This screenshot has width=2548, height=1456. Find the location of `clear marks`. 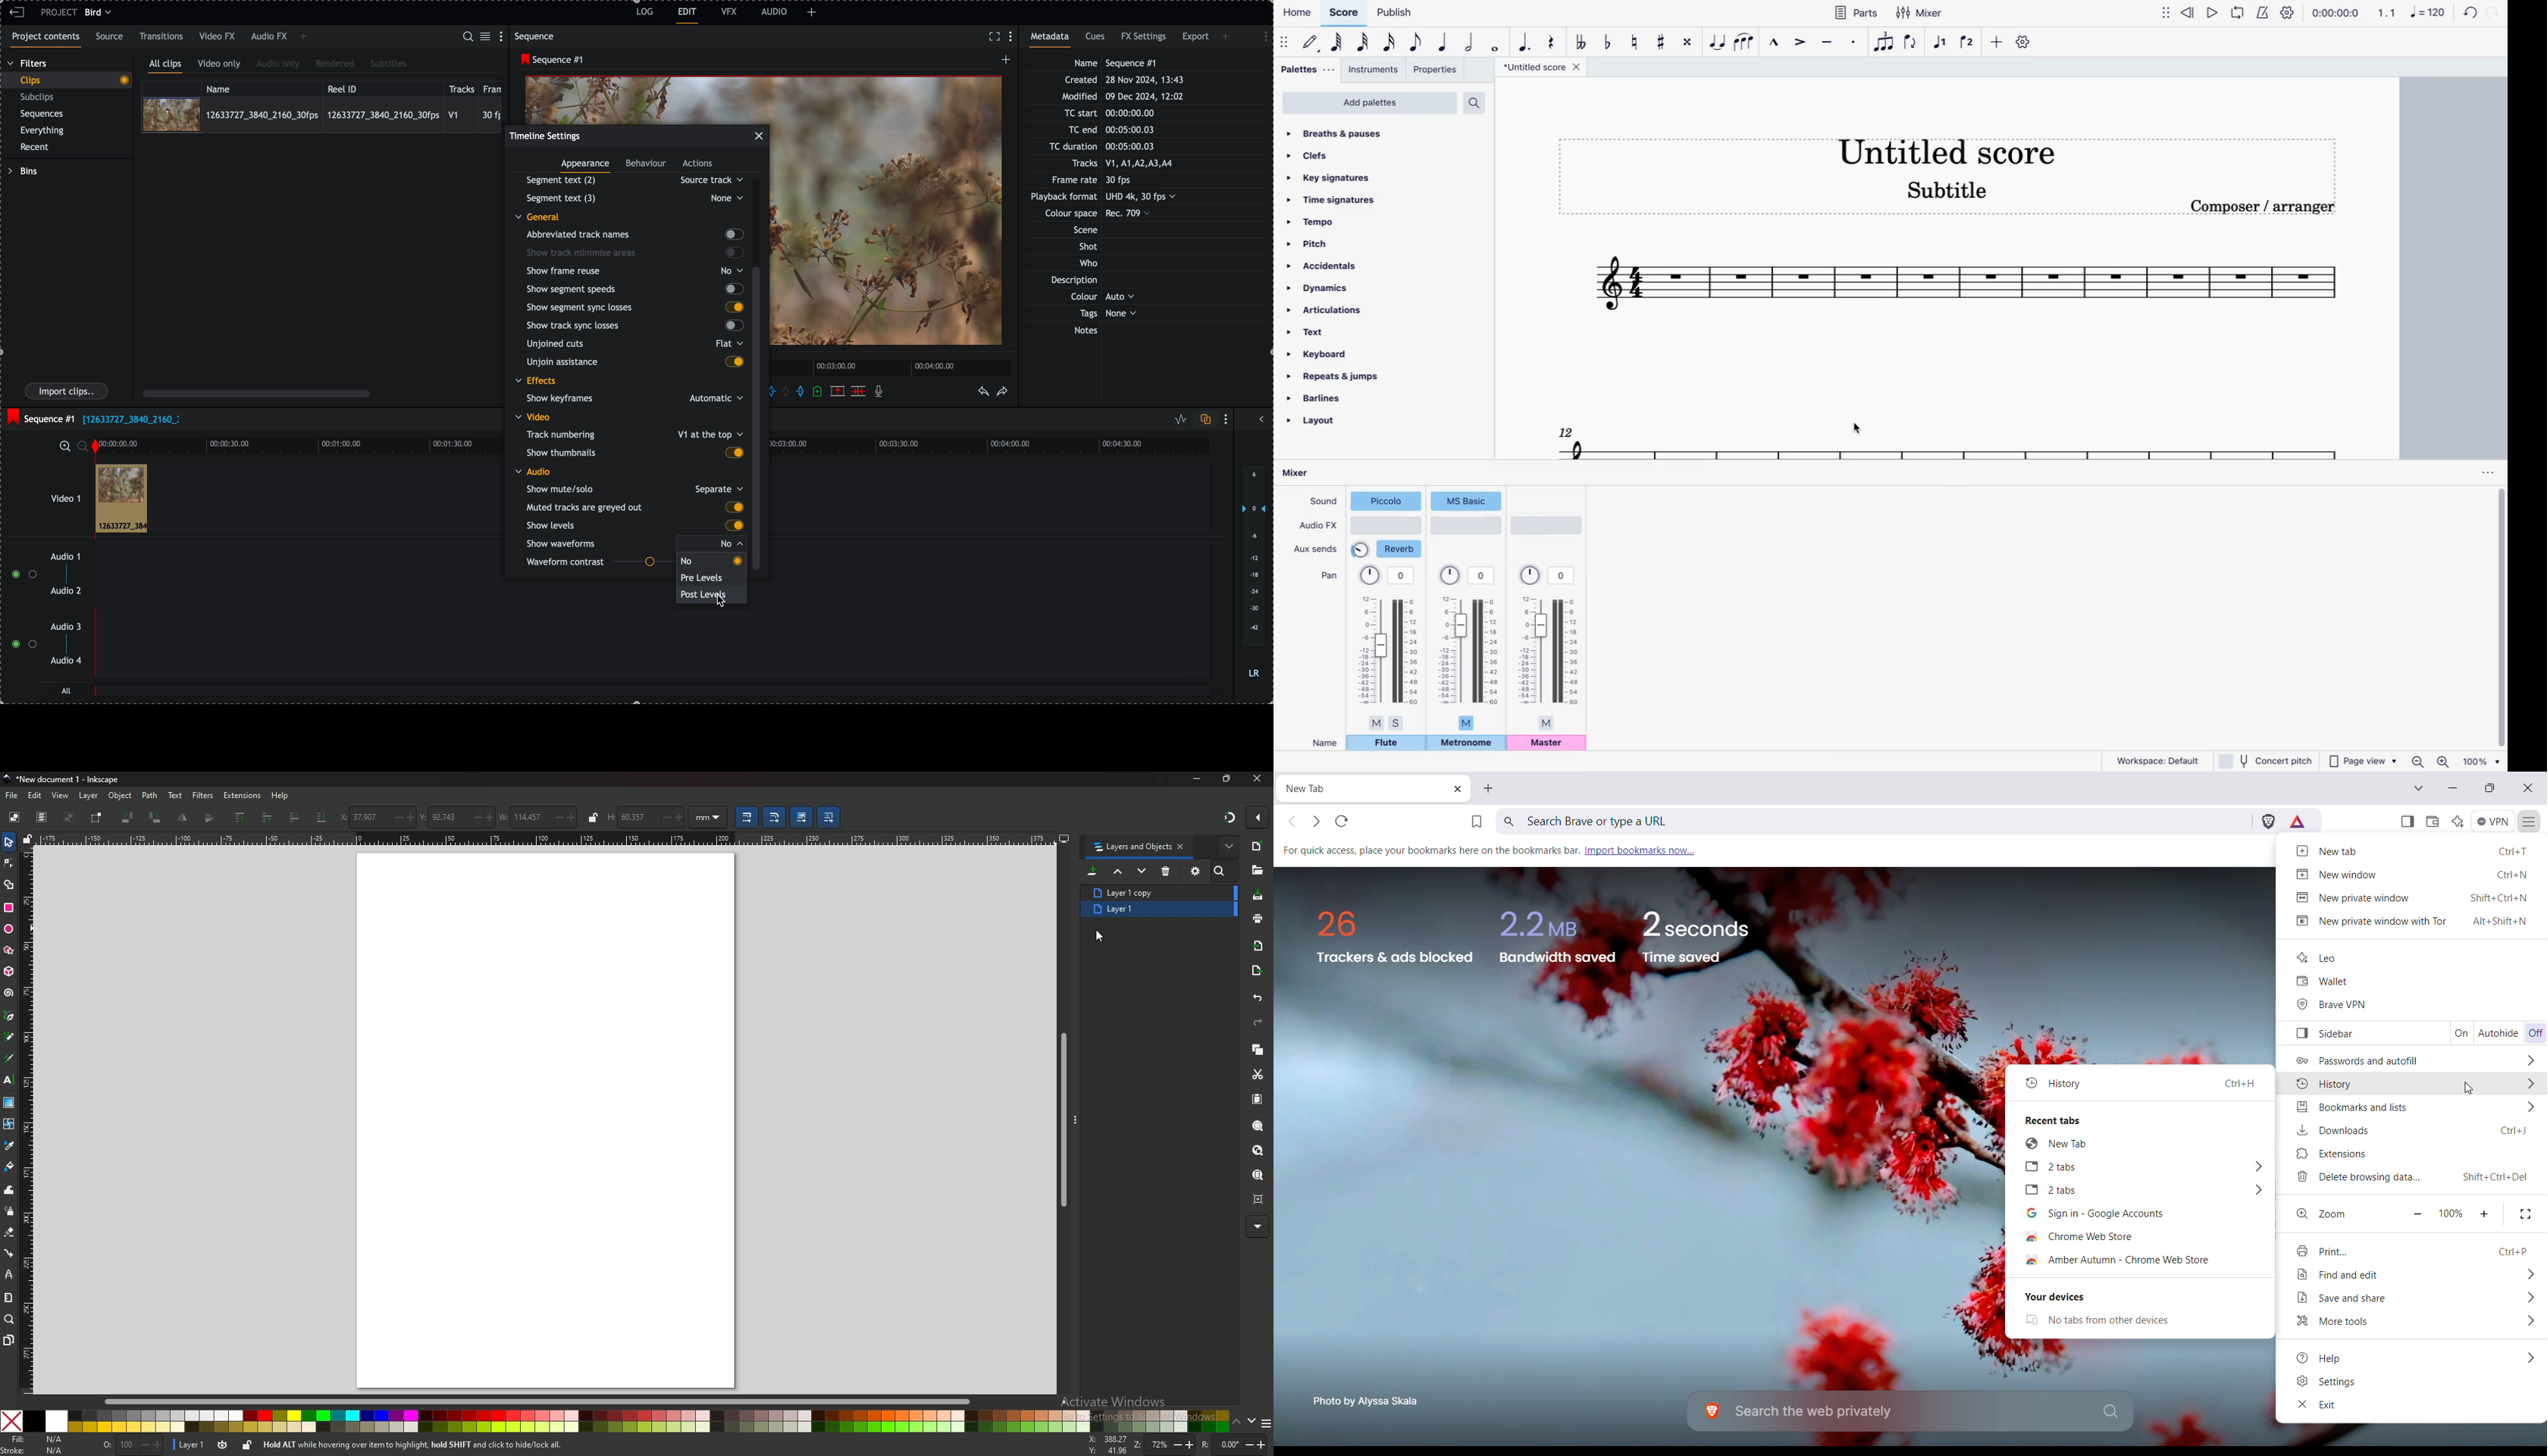

clear marks is located at coordinates (788, 392).